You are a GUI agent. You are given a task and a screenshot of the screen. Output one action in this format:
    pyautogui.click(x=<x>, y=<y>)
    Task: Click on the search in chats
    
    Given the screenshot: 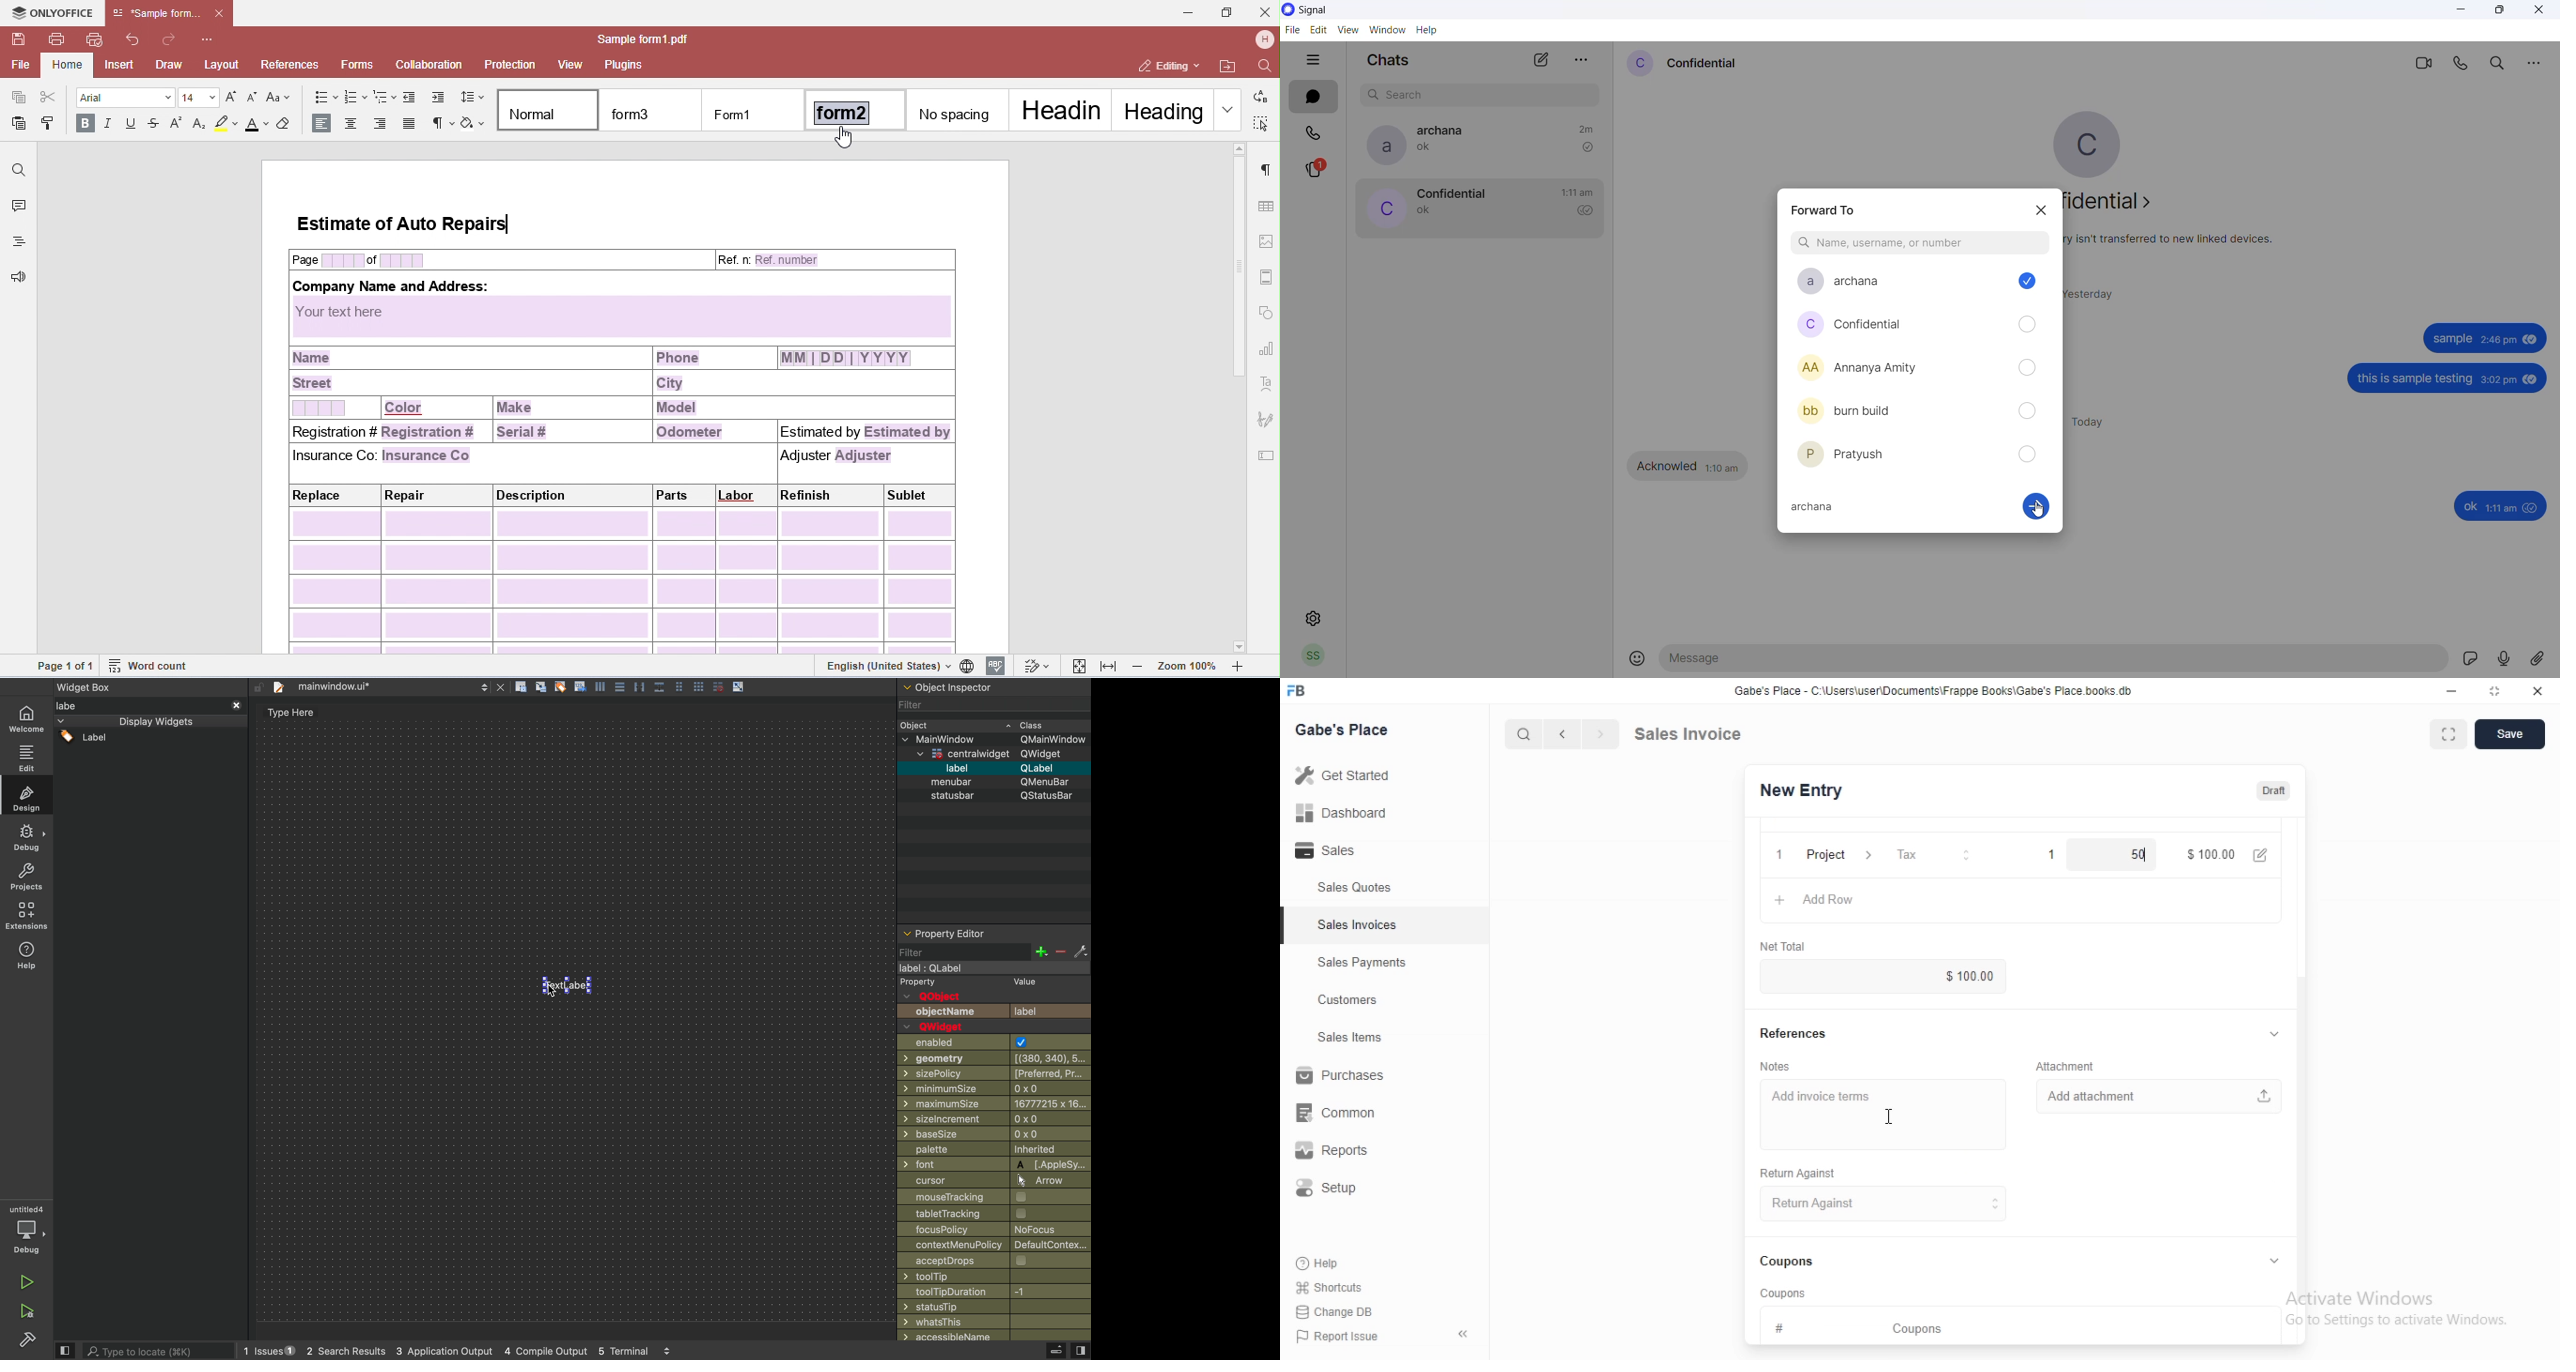 What is the action you would take?
    pyautogui.click(x=2501, y=63)
    